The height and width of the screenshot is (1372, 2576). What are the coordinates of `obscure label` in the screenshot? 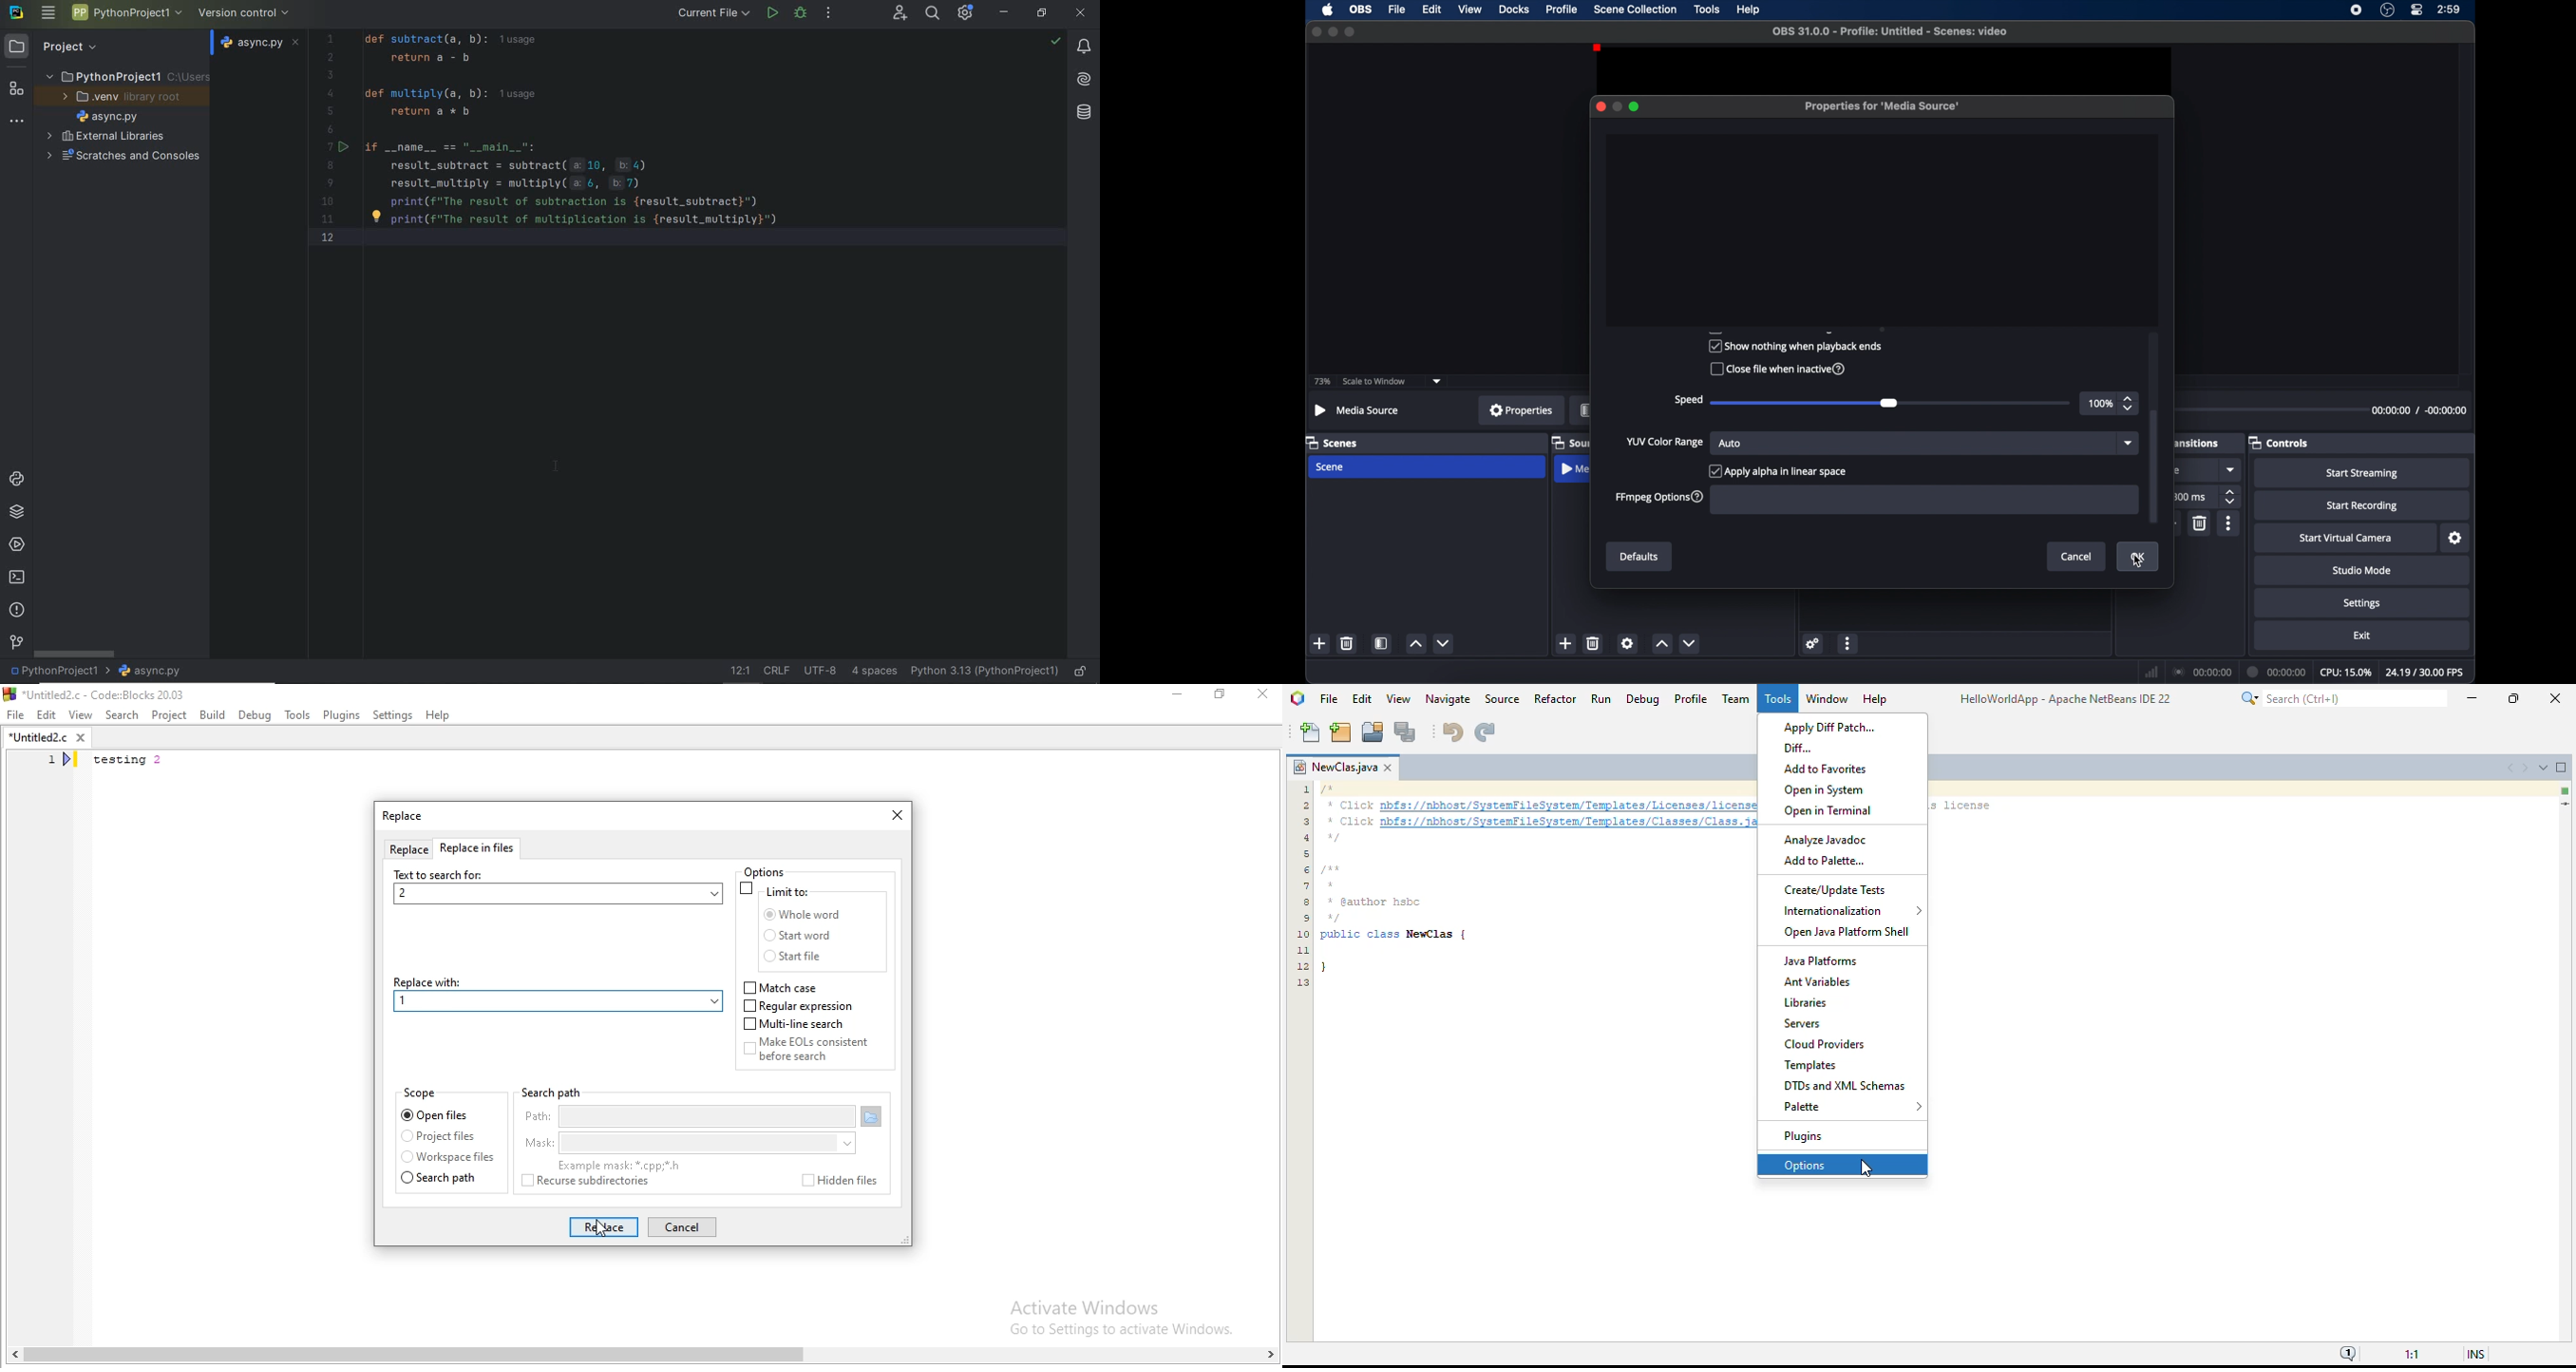 It's located at (1585, 410).